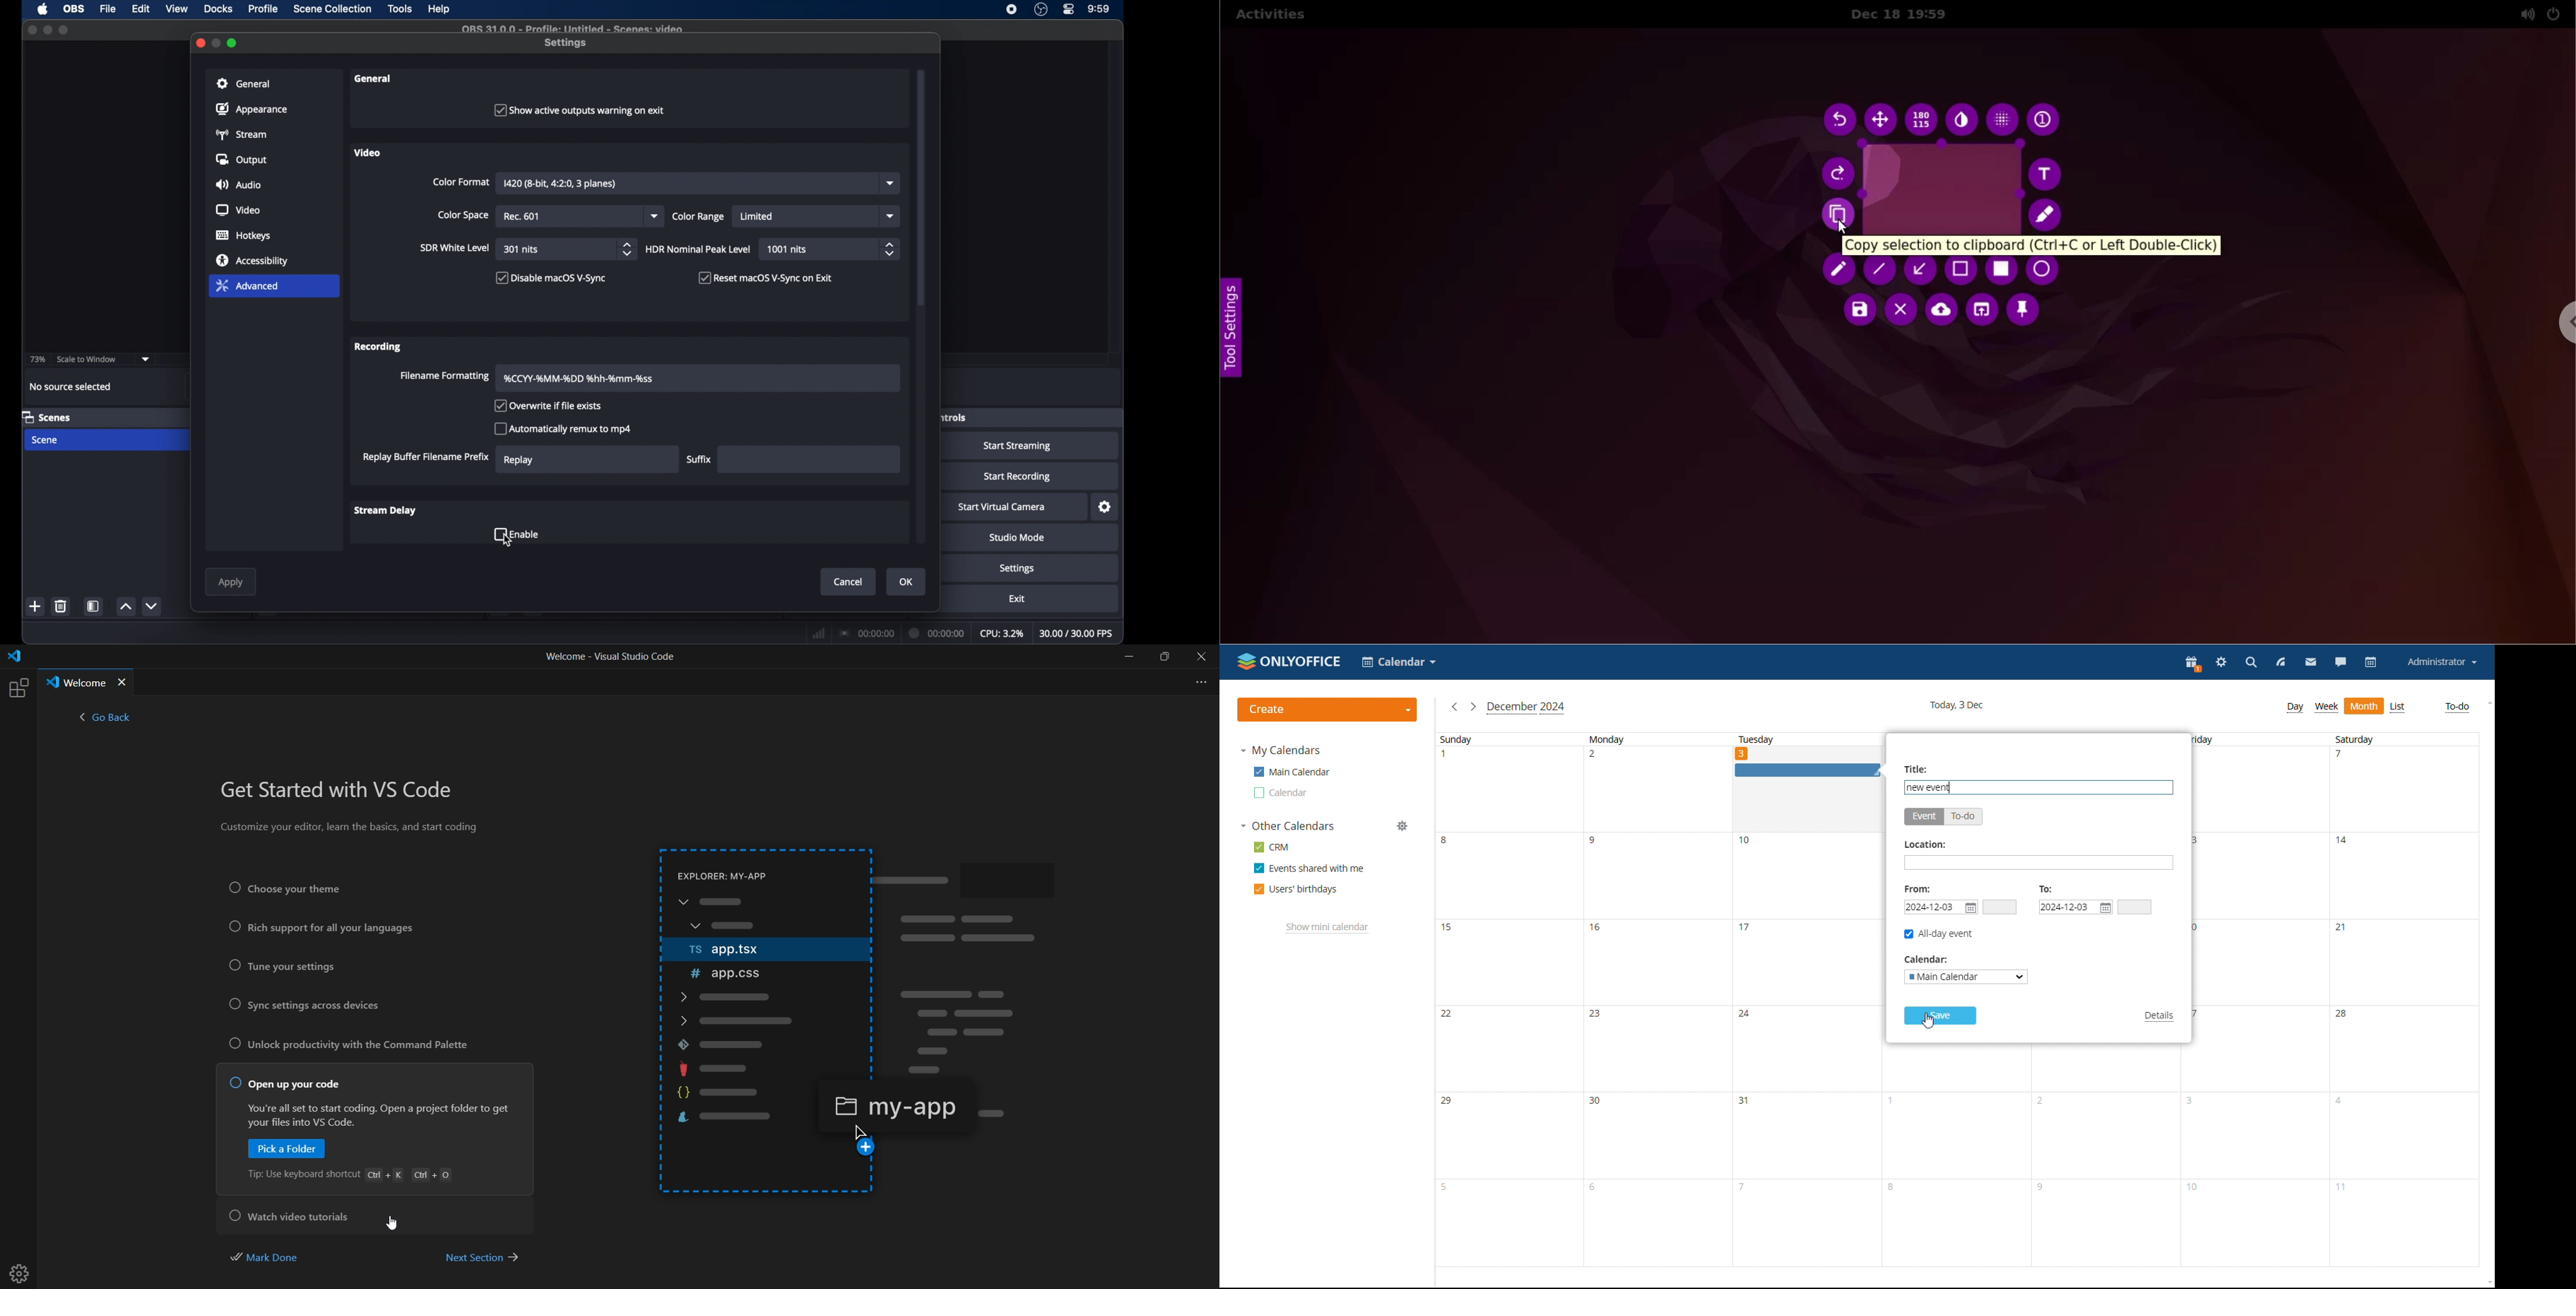 The image size is (2576, 1316). What do you see at coordinates (551, 279) in the screenshot?
I see `checkbox` at bounding box center [551, 279].